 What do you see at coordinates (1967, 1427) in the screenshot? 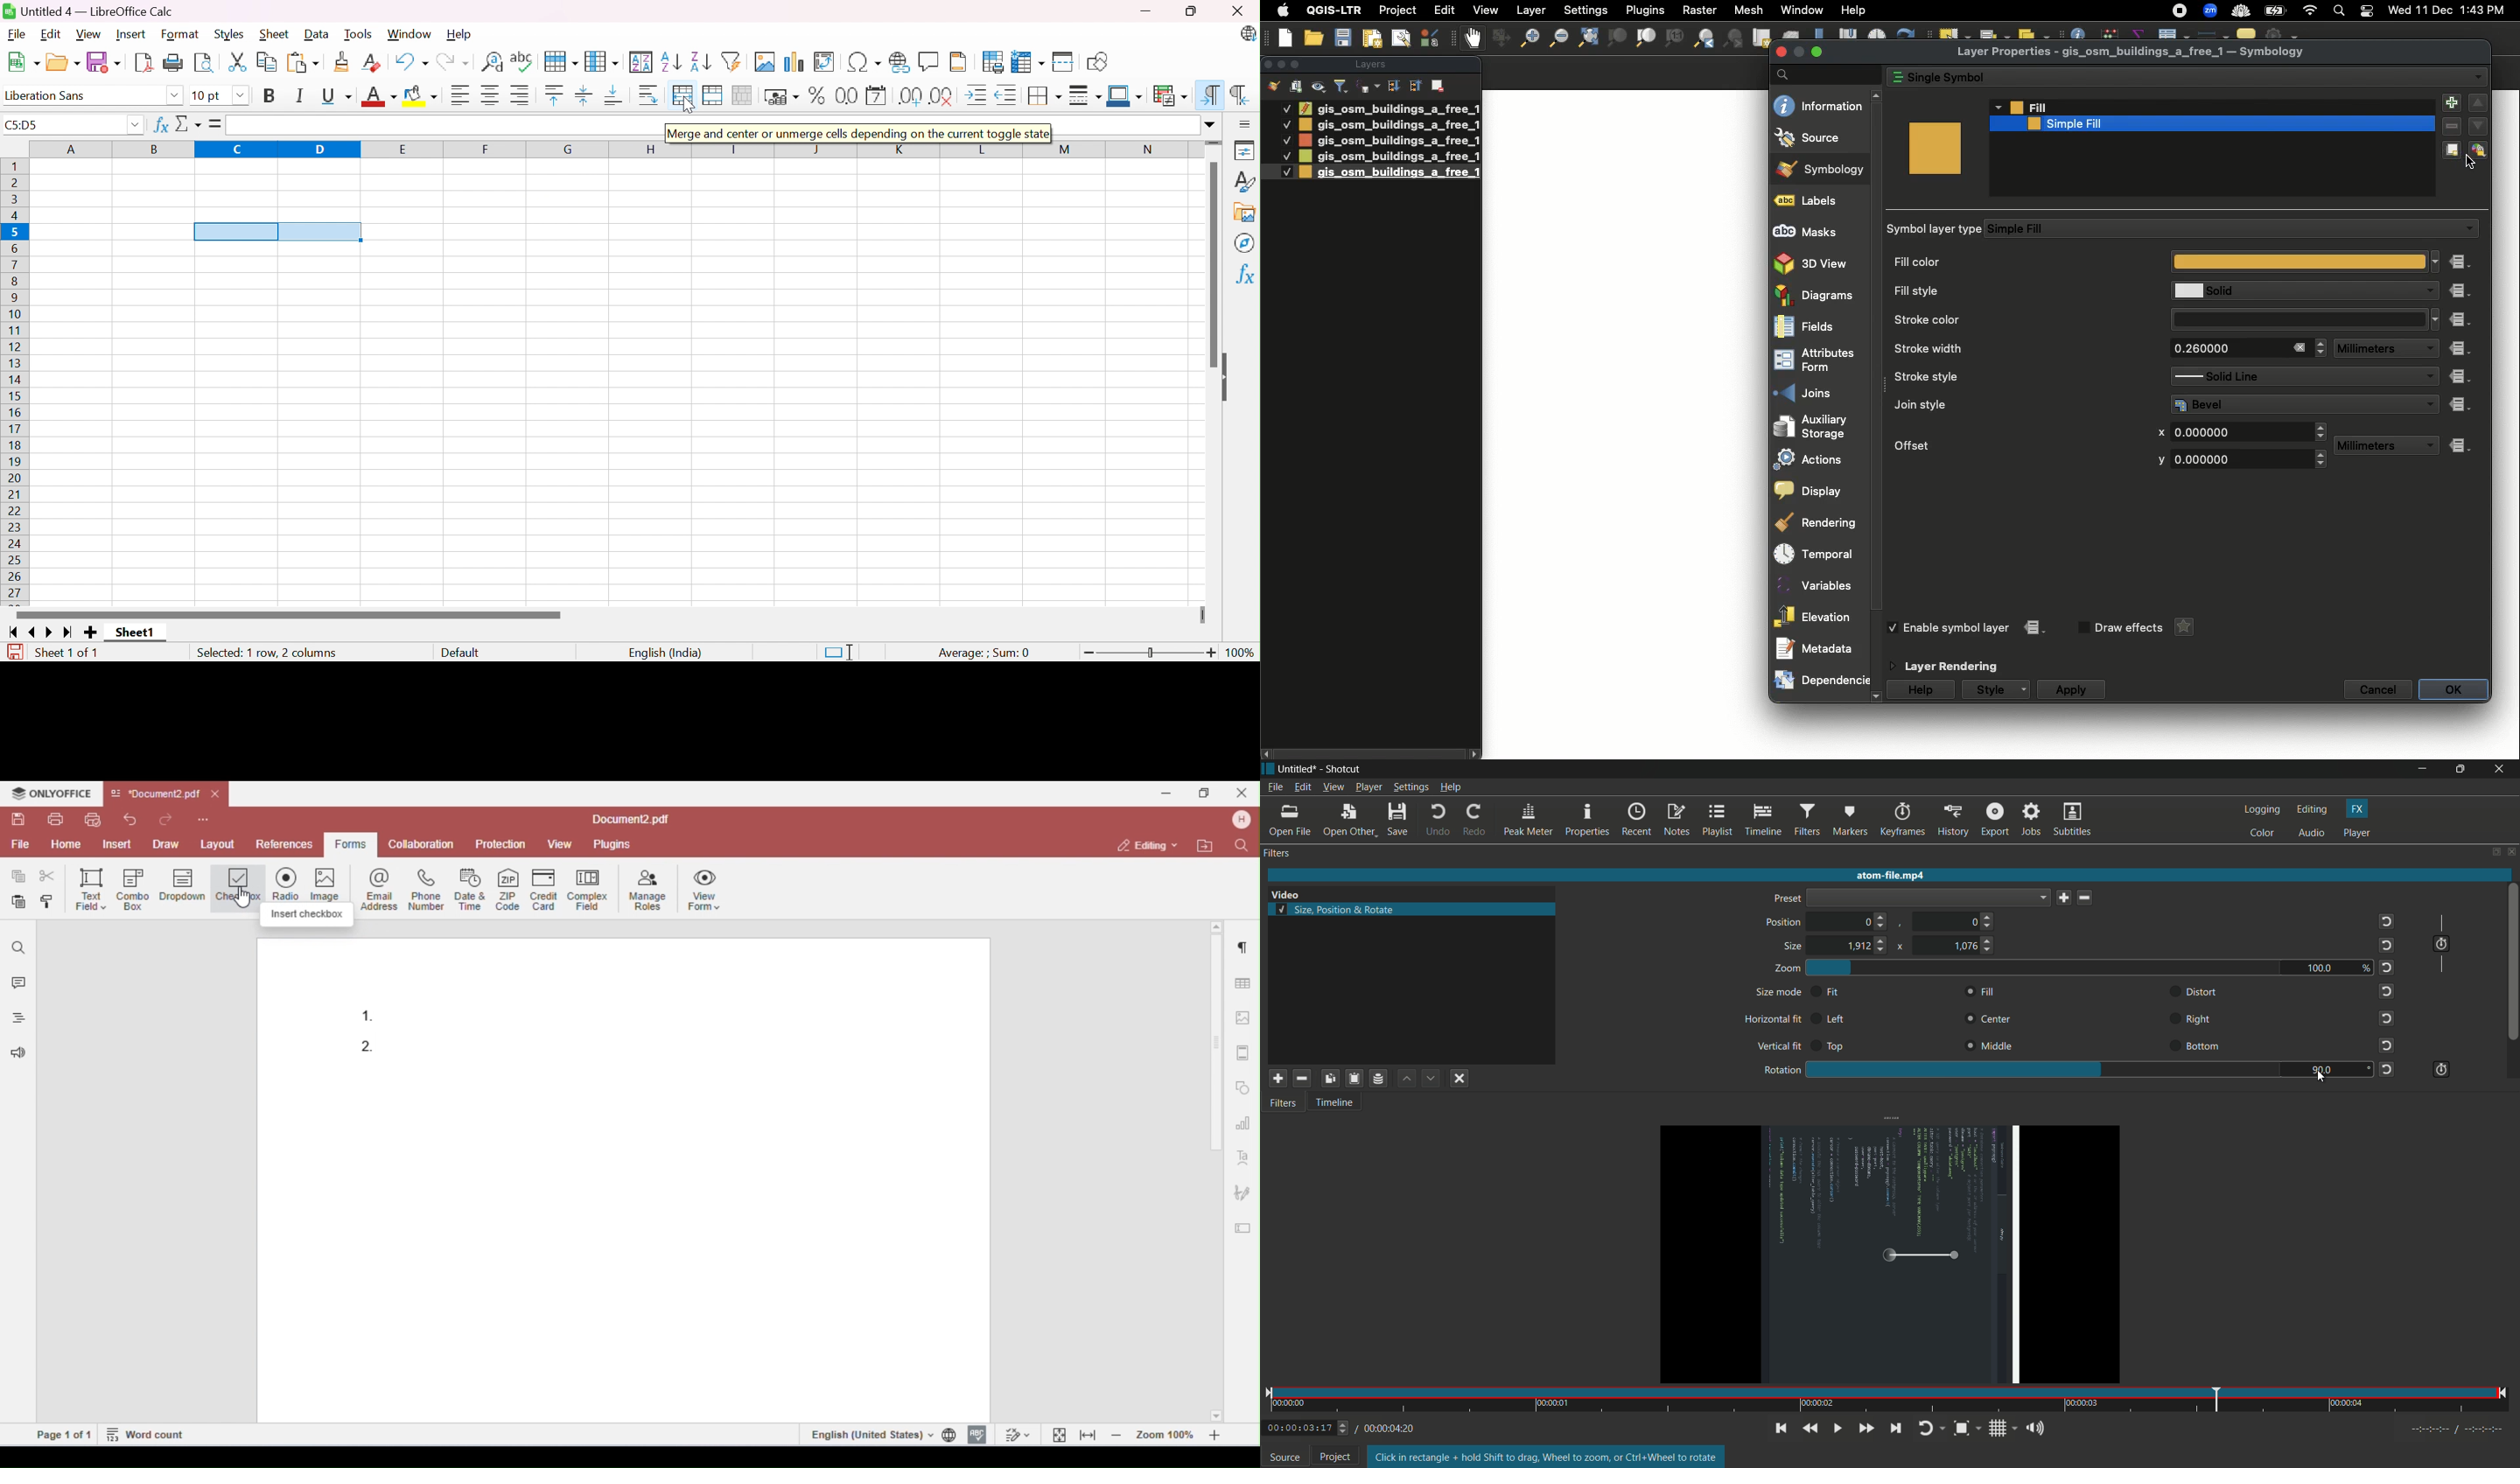
I see `toggle zoom` at bounding box center [1967, 1427].